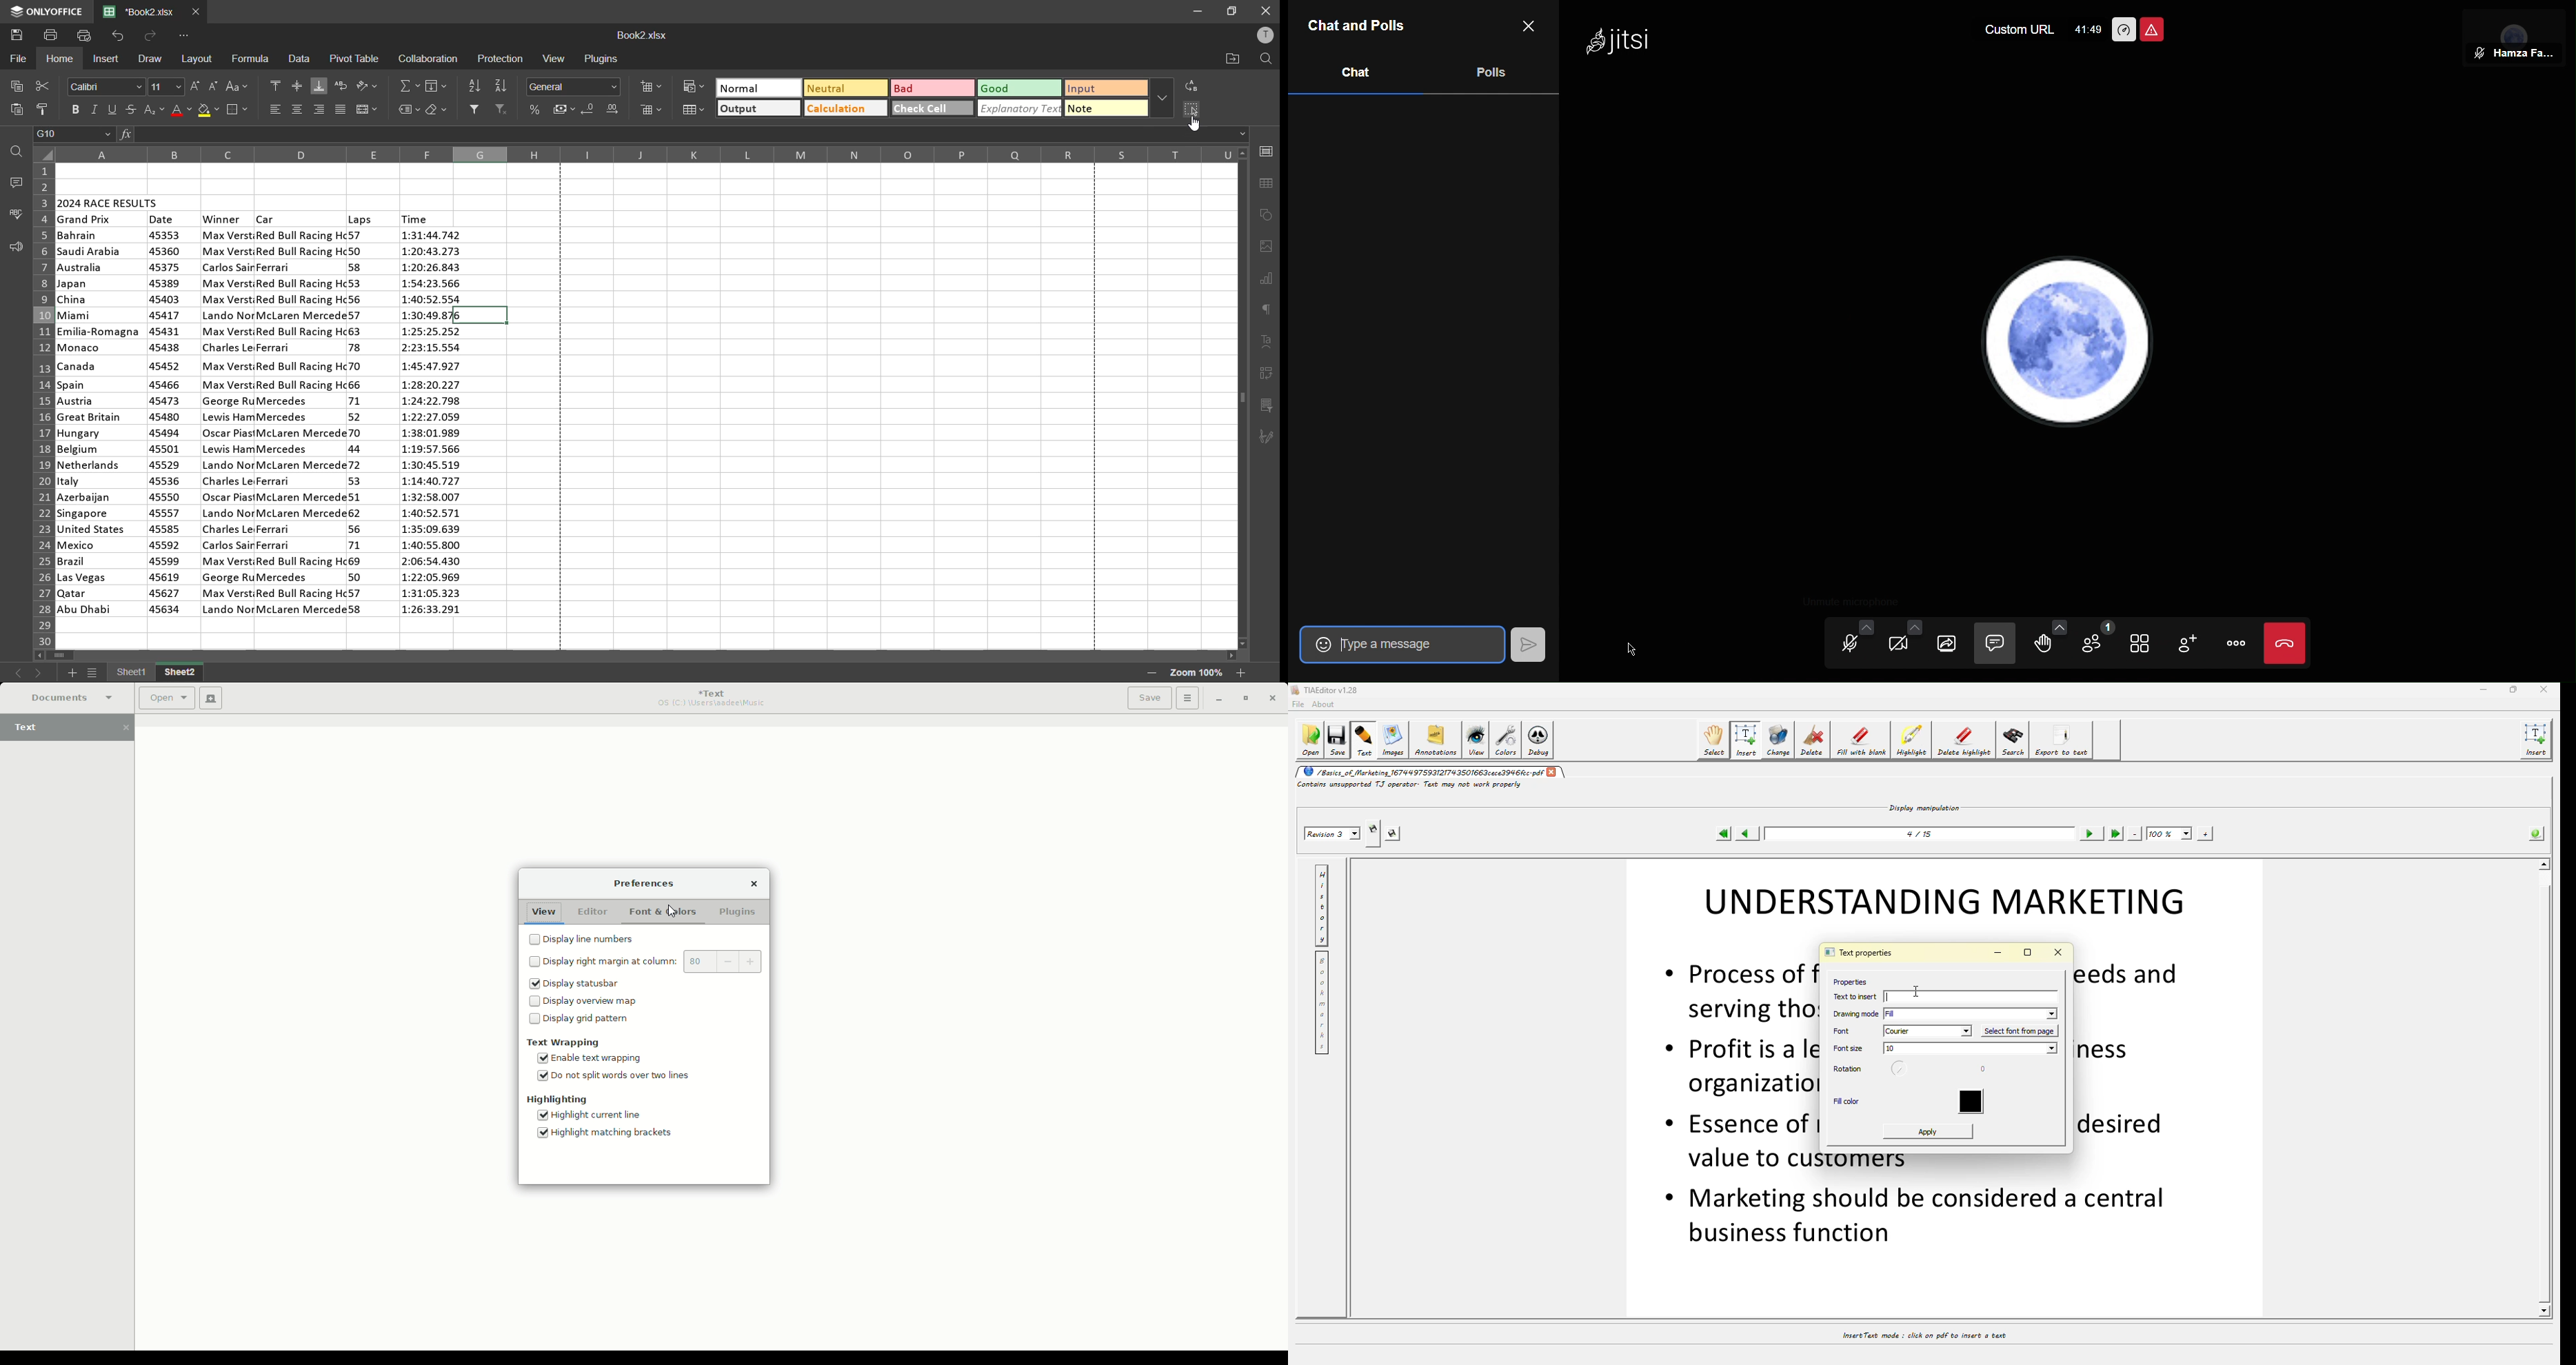 This screenshot has height=1372, width=2576. I want to click on export to text, so click(2064, 741).